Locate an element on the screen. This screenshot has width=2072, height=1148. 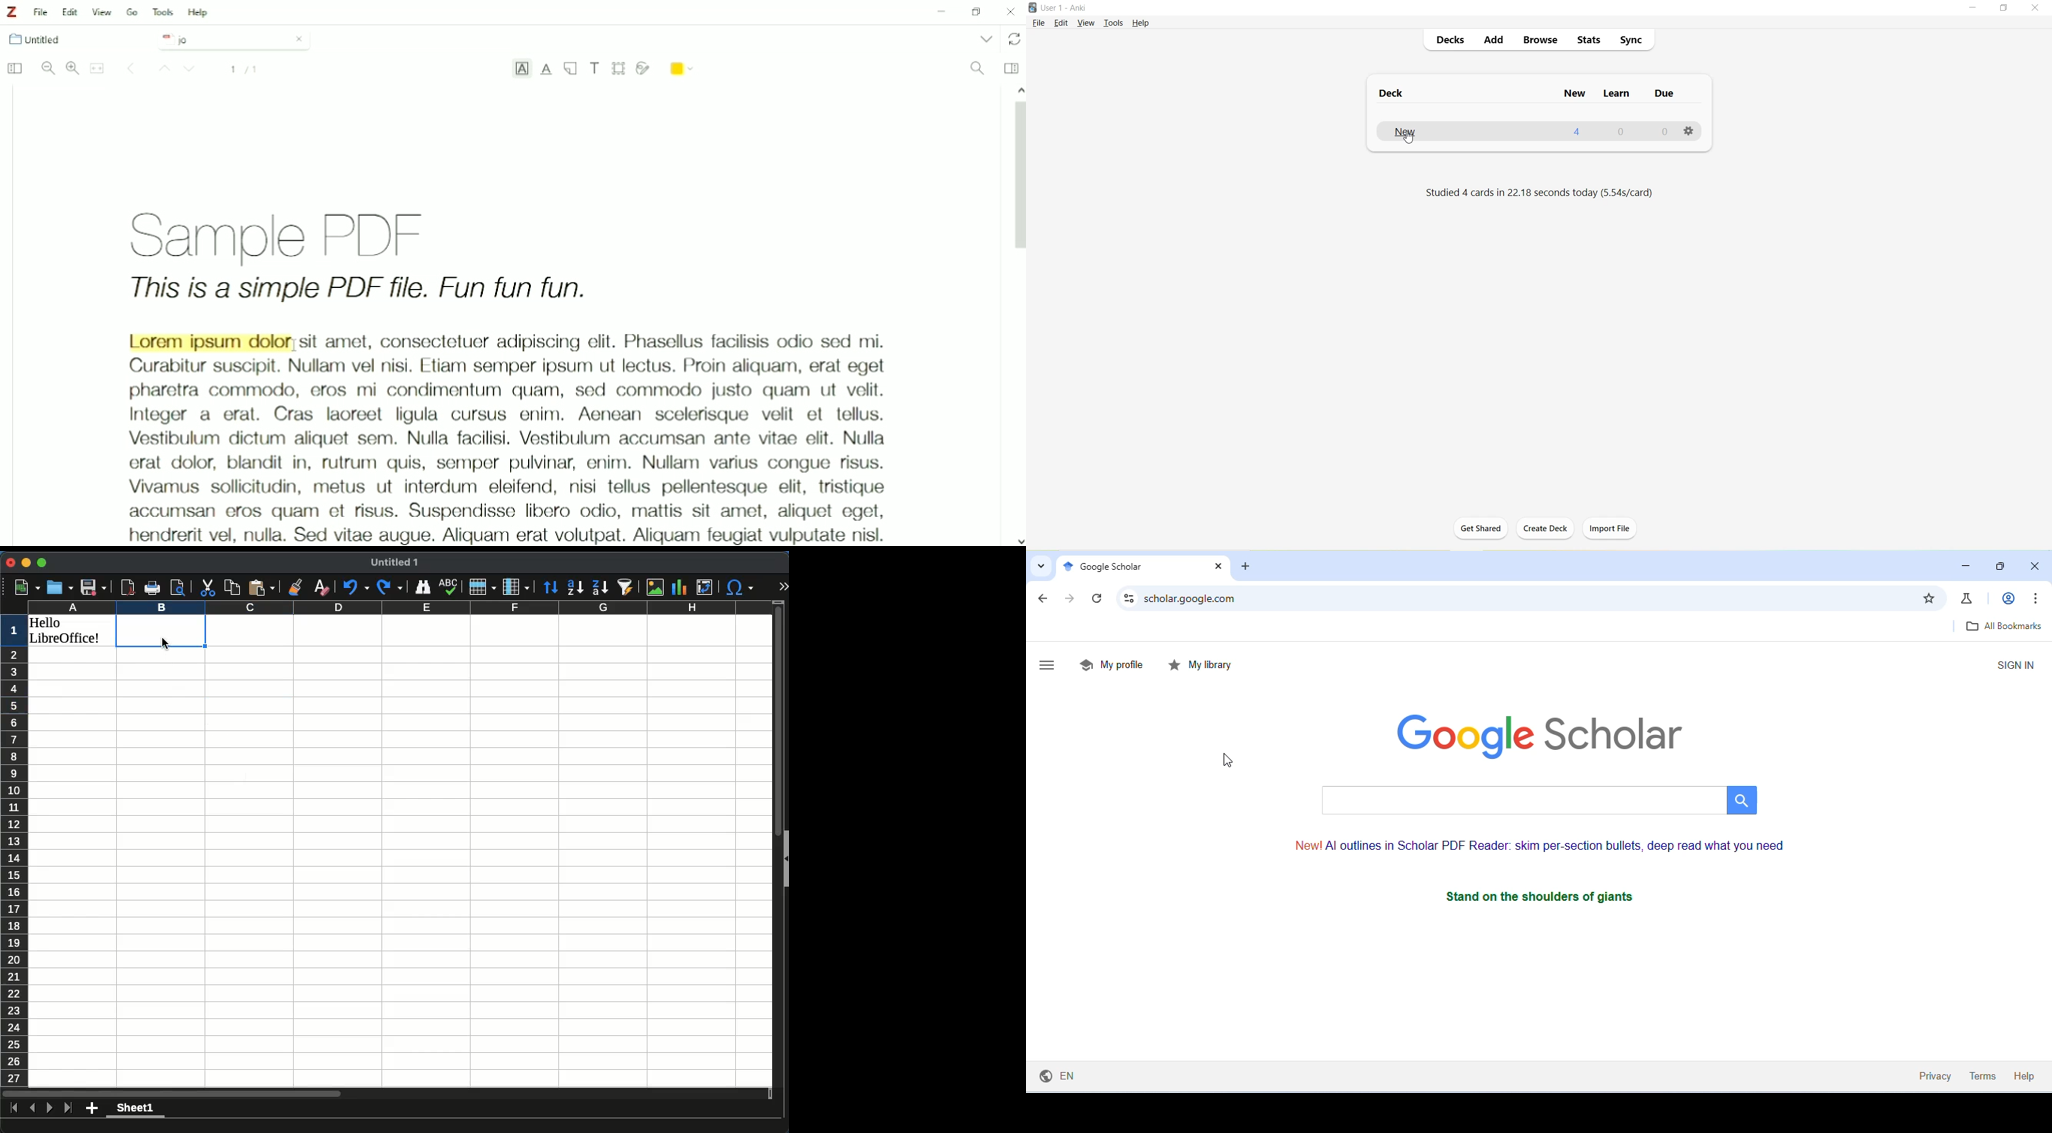
my profile is located at coordinates (1112, 664).